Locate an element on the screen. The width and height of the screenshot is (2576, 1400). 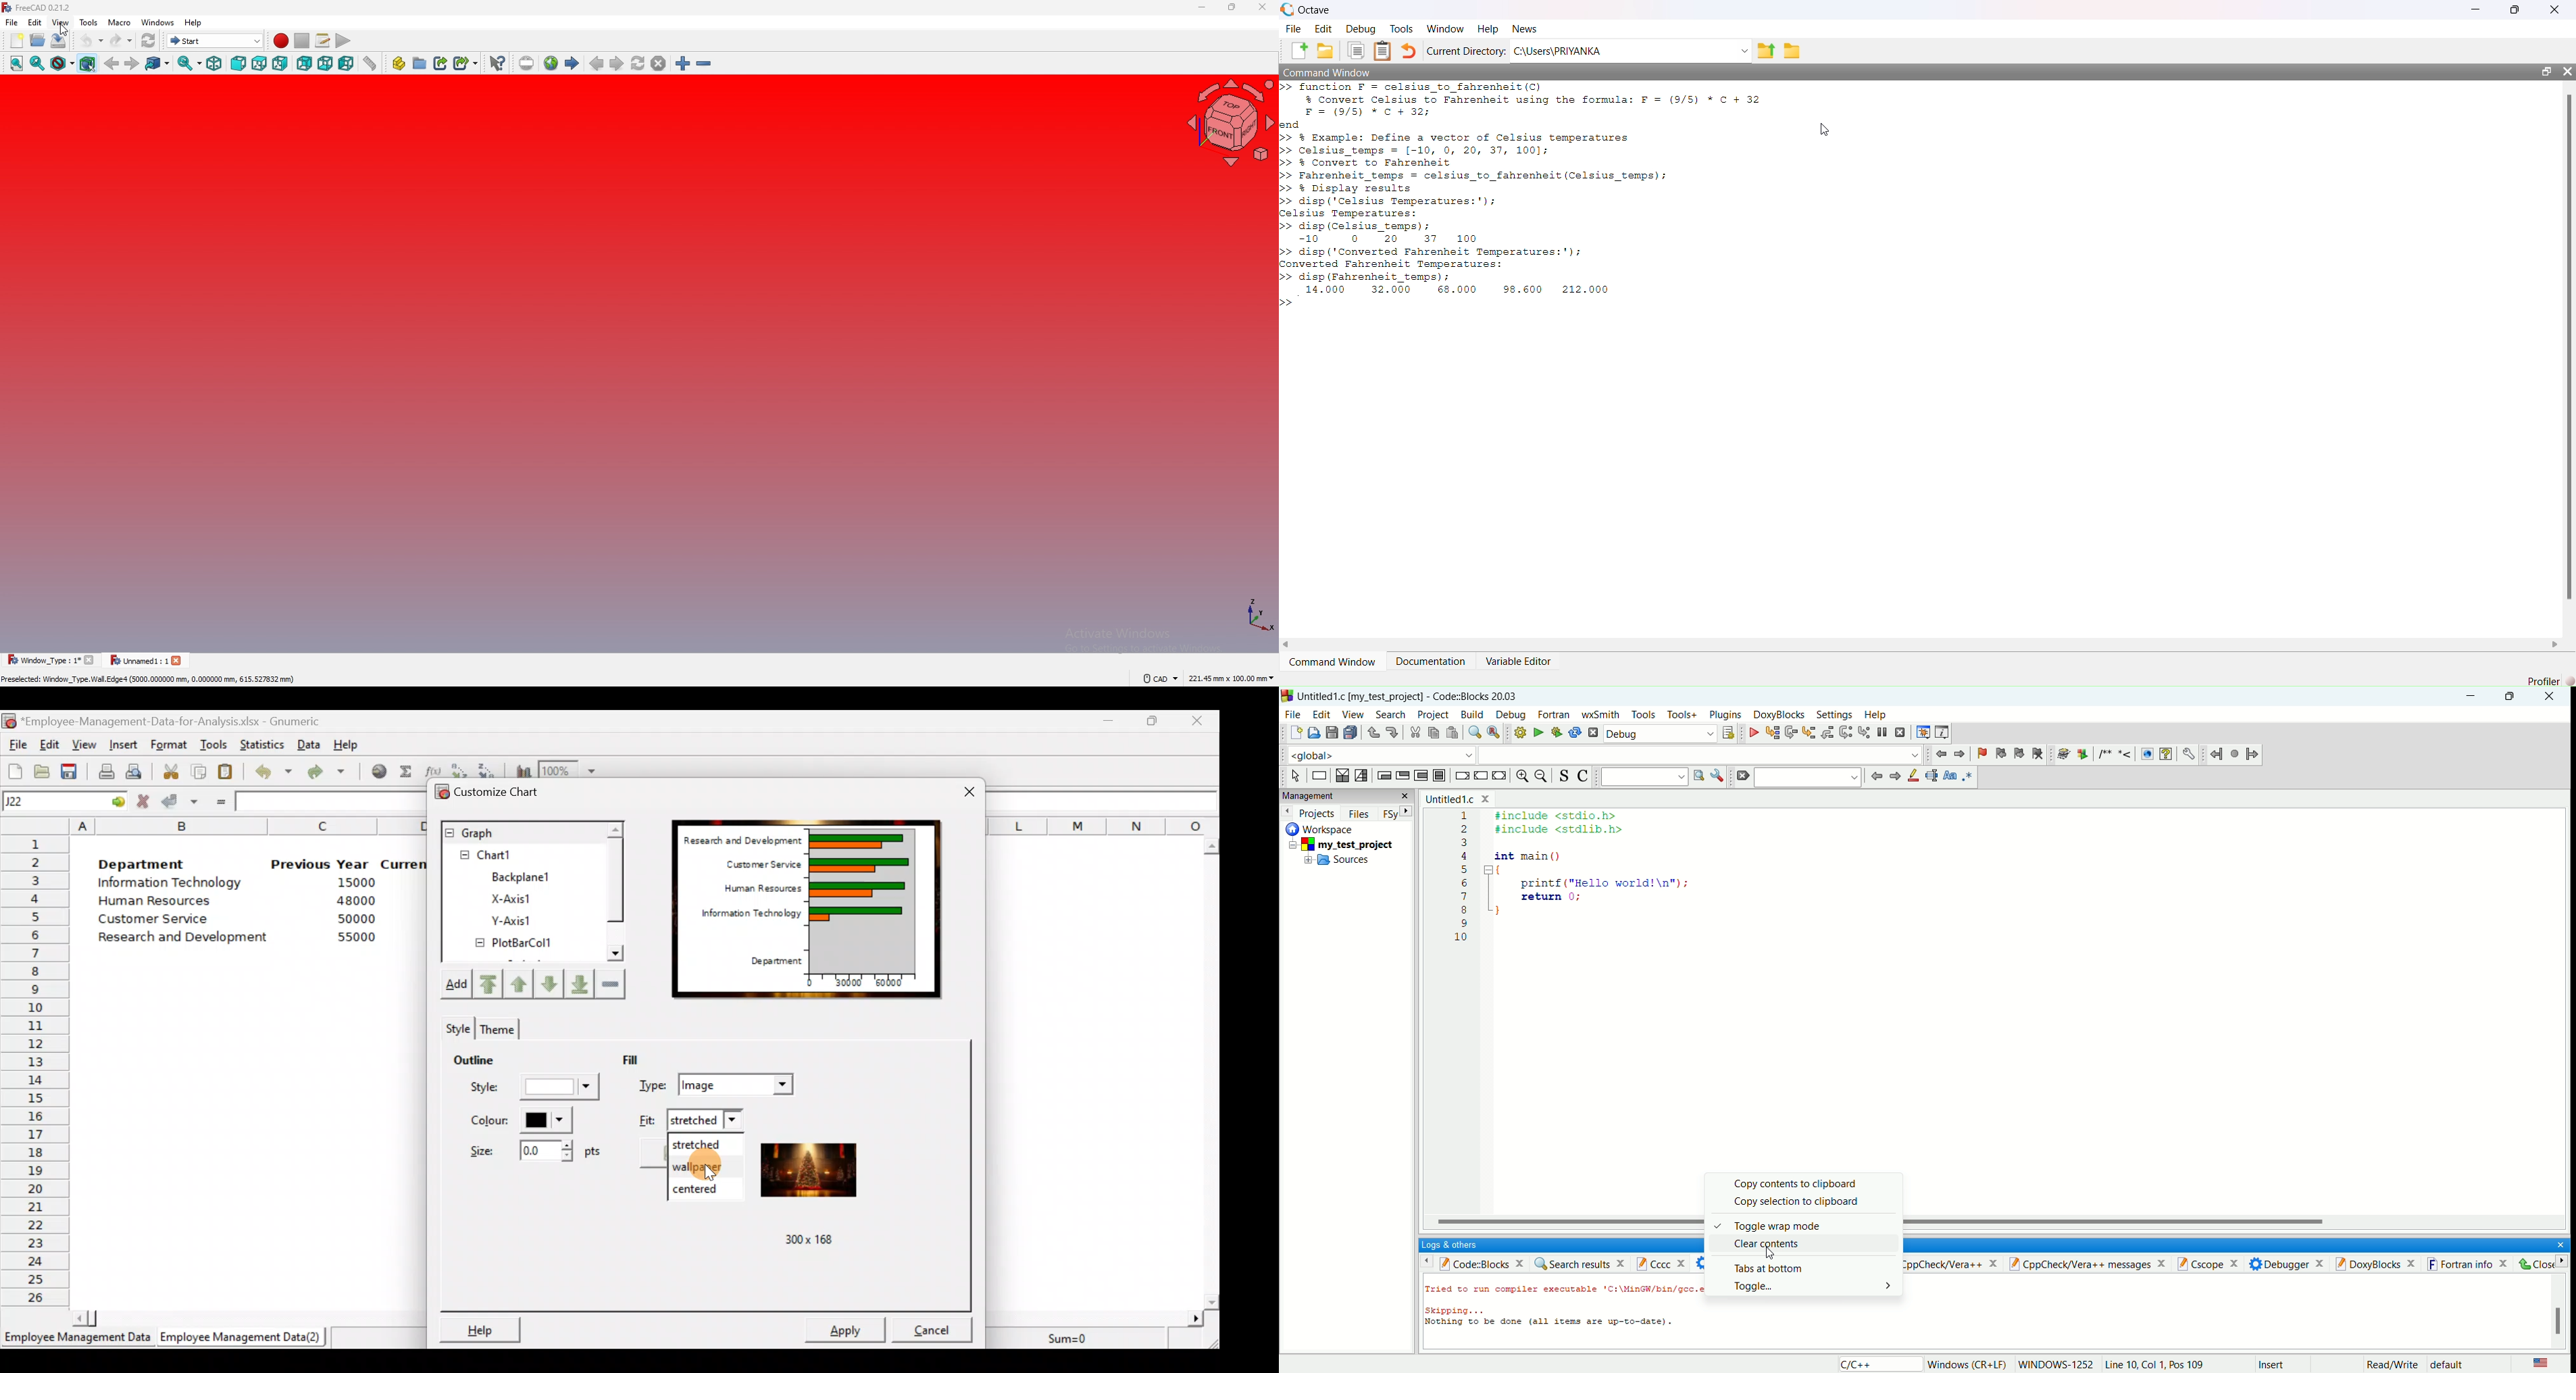
paste is located at coordinates (1451, 732).